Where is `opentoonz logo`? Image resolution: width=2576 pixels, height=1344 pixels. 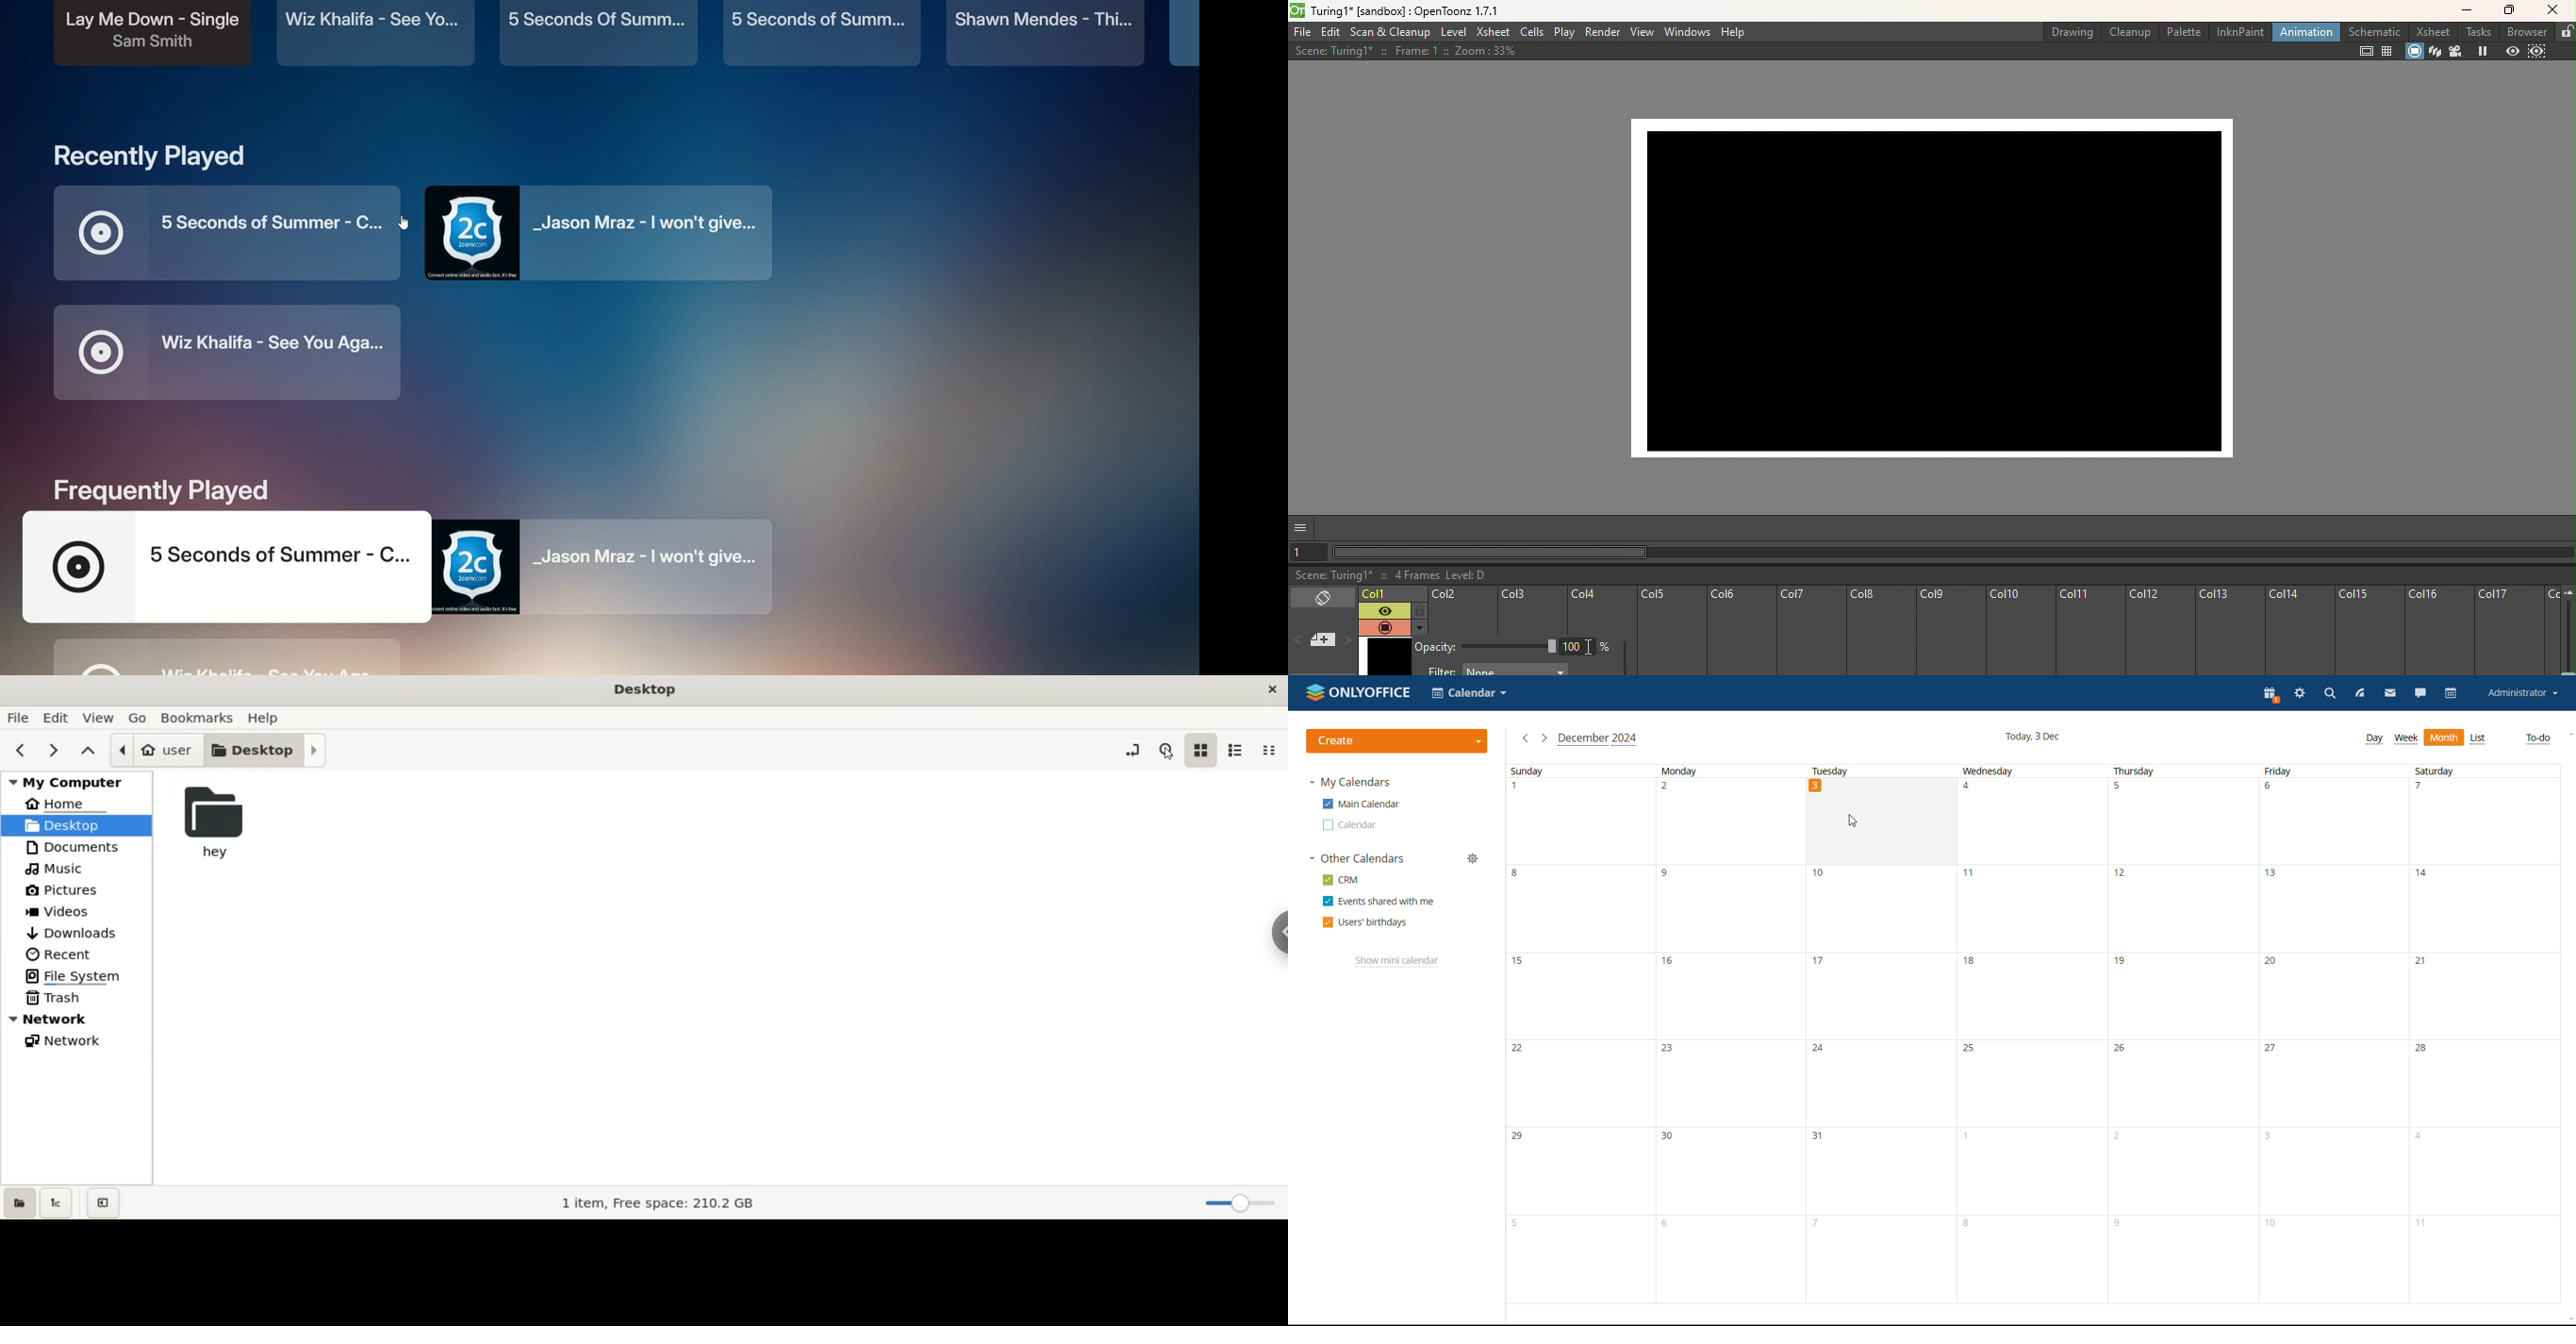
opentoonz logo is located at coordinates (1299, 9).